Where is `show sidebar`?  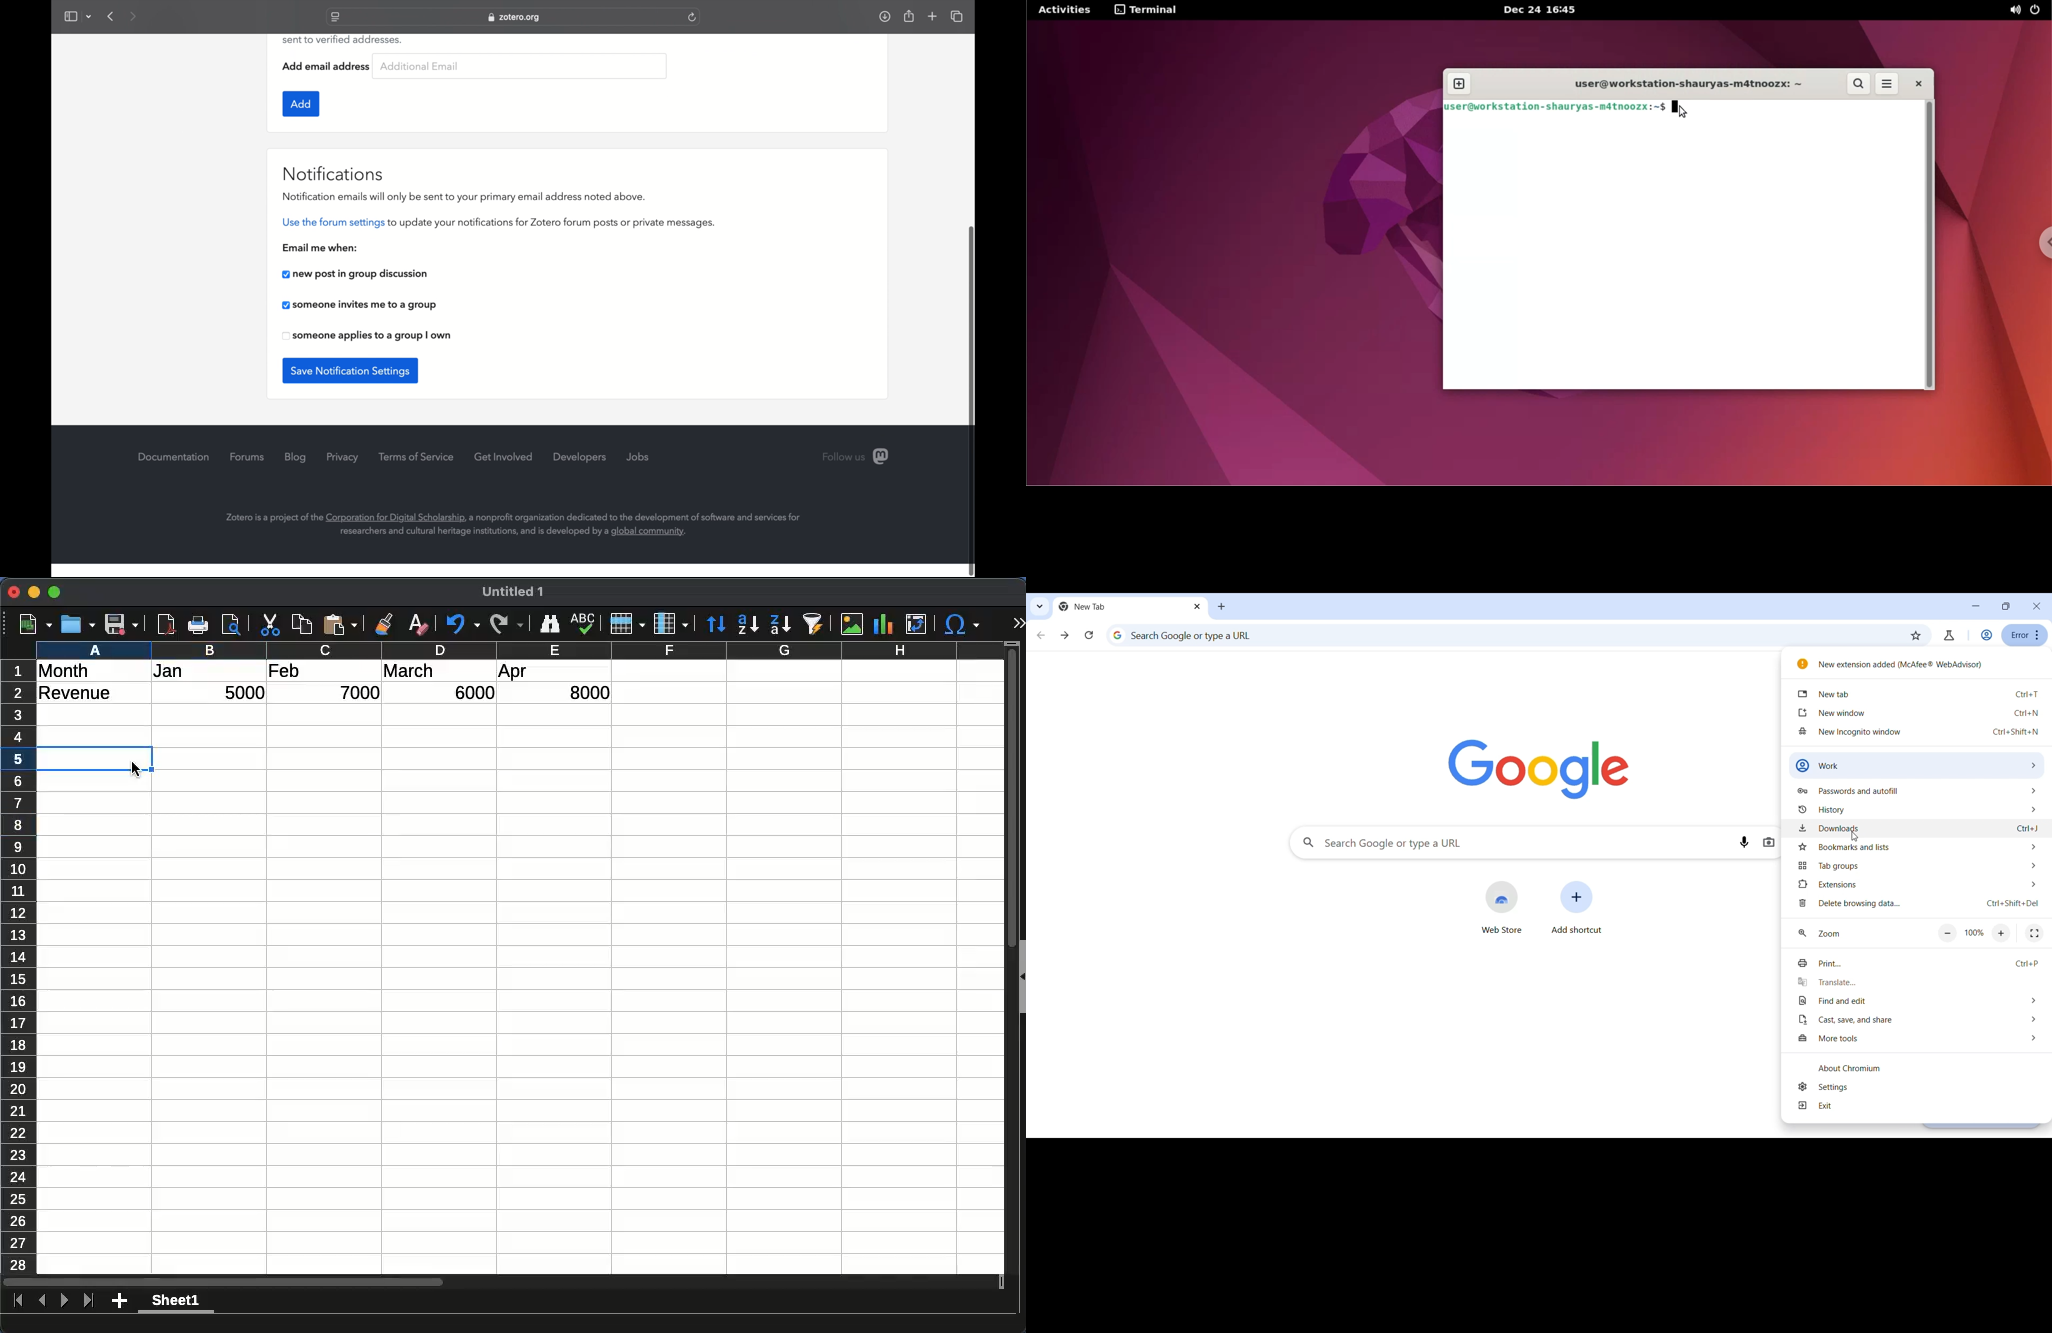
show sidebar is located at coordinates (70, 16).